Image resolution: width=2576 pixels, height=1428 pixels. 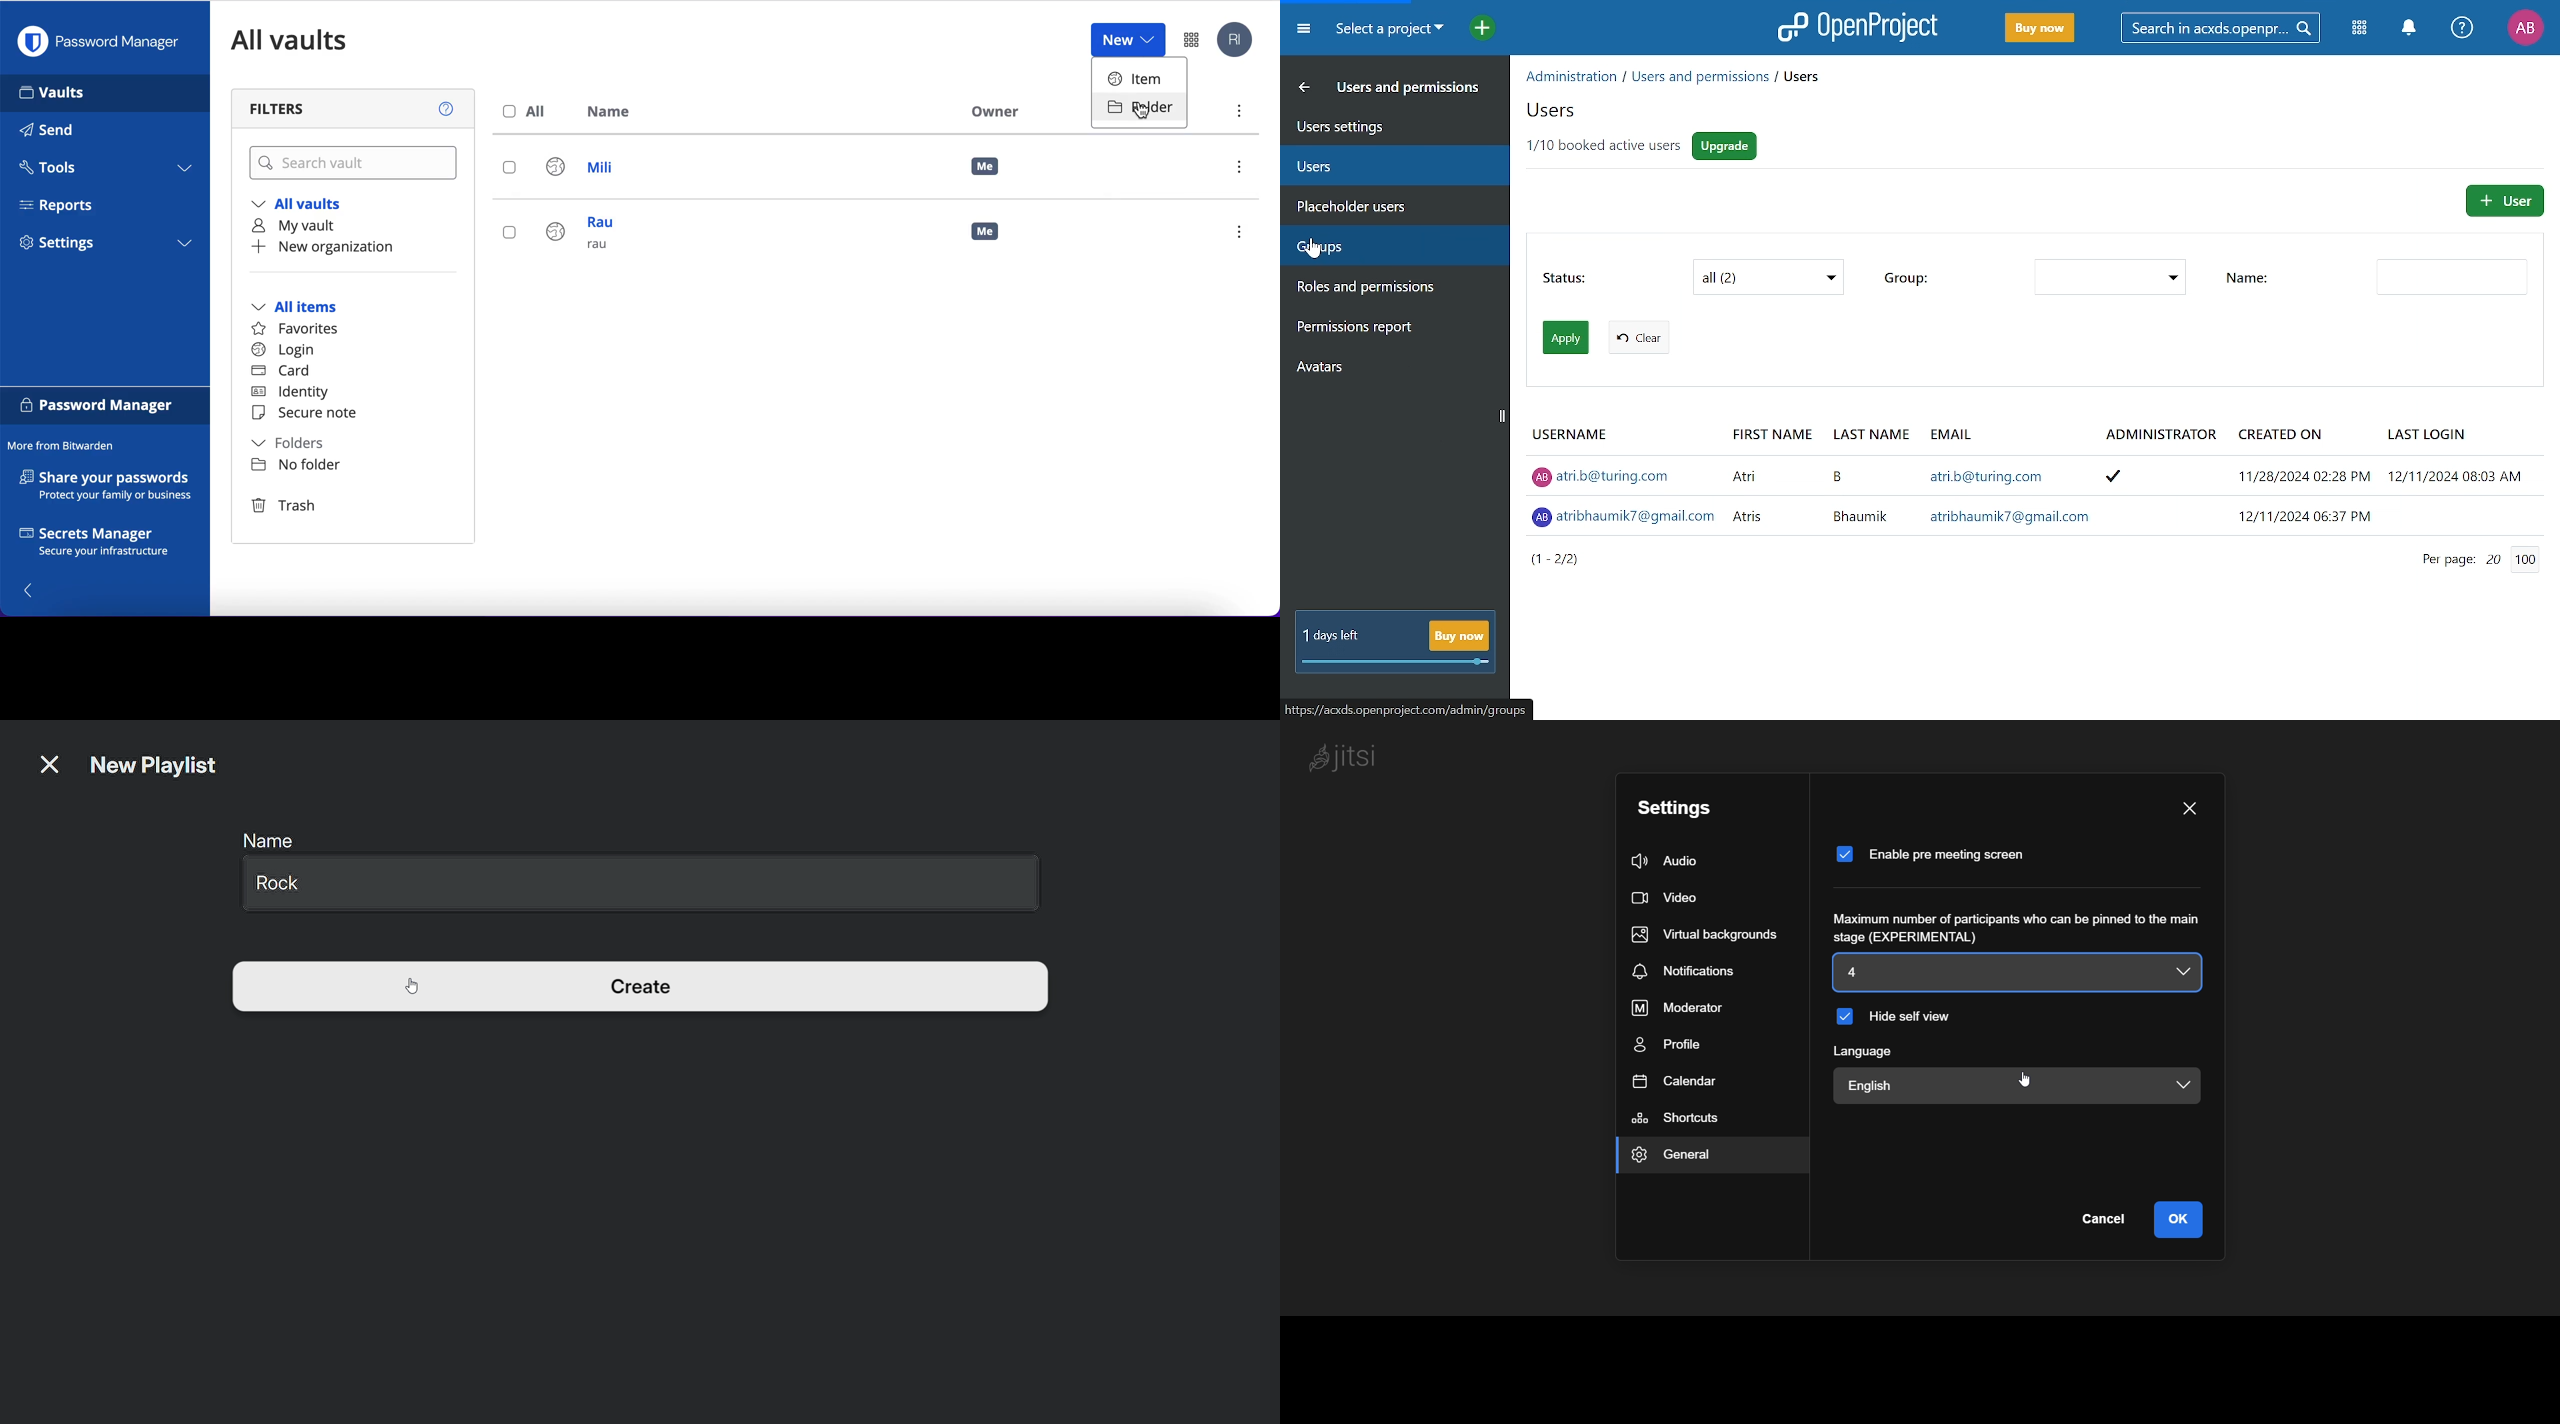 What do you see at coordinates (2189, 809) in the screenshot?
I see `close pane` at bounding box center [2189, 809].